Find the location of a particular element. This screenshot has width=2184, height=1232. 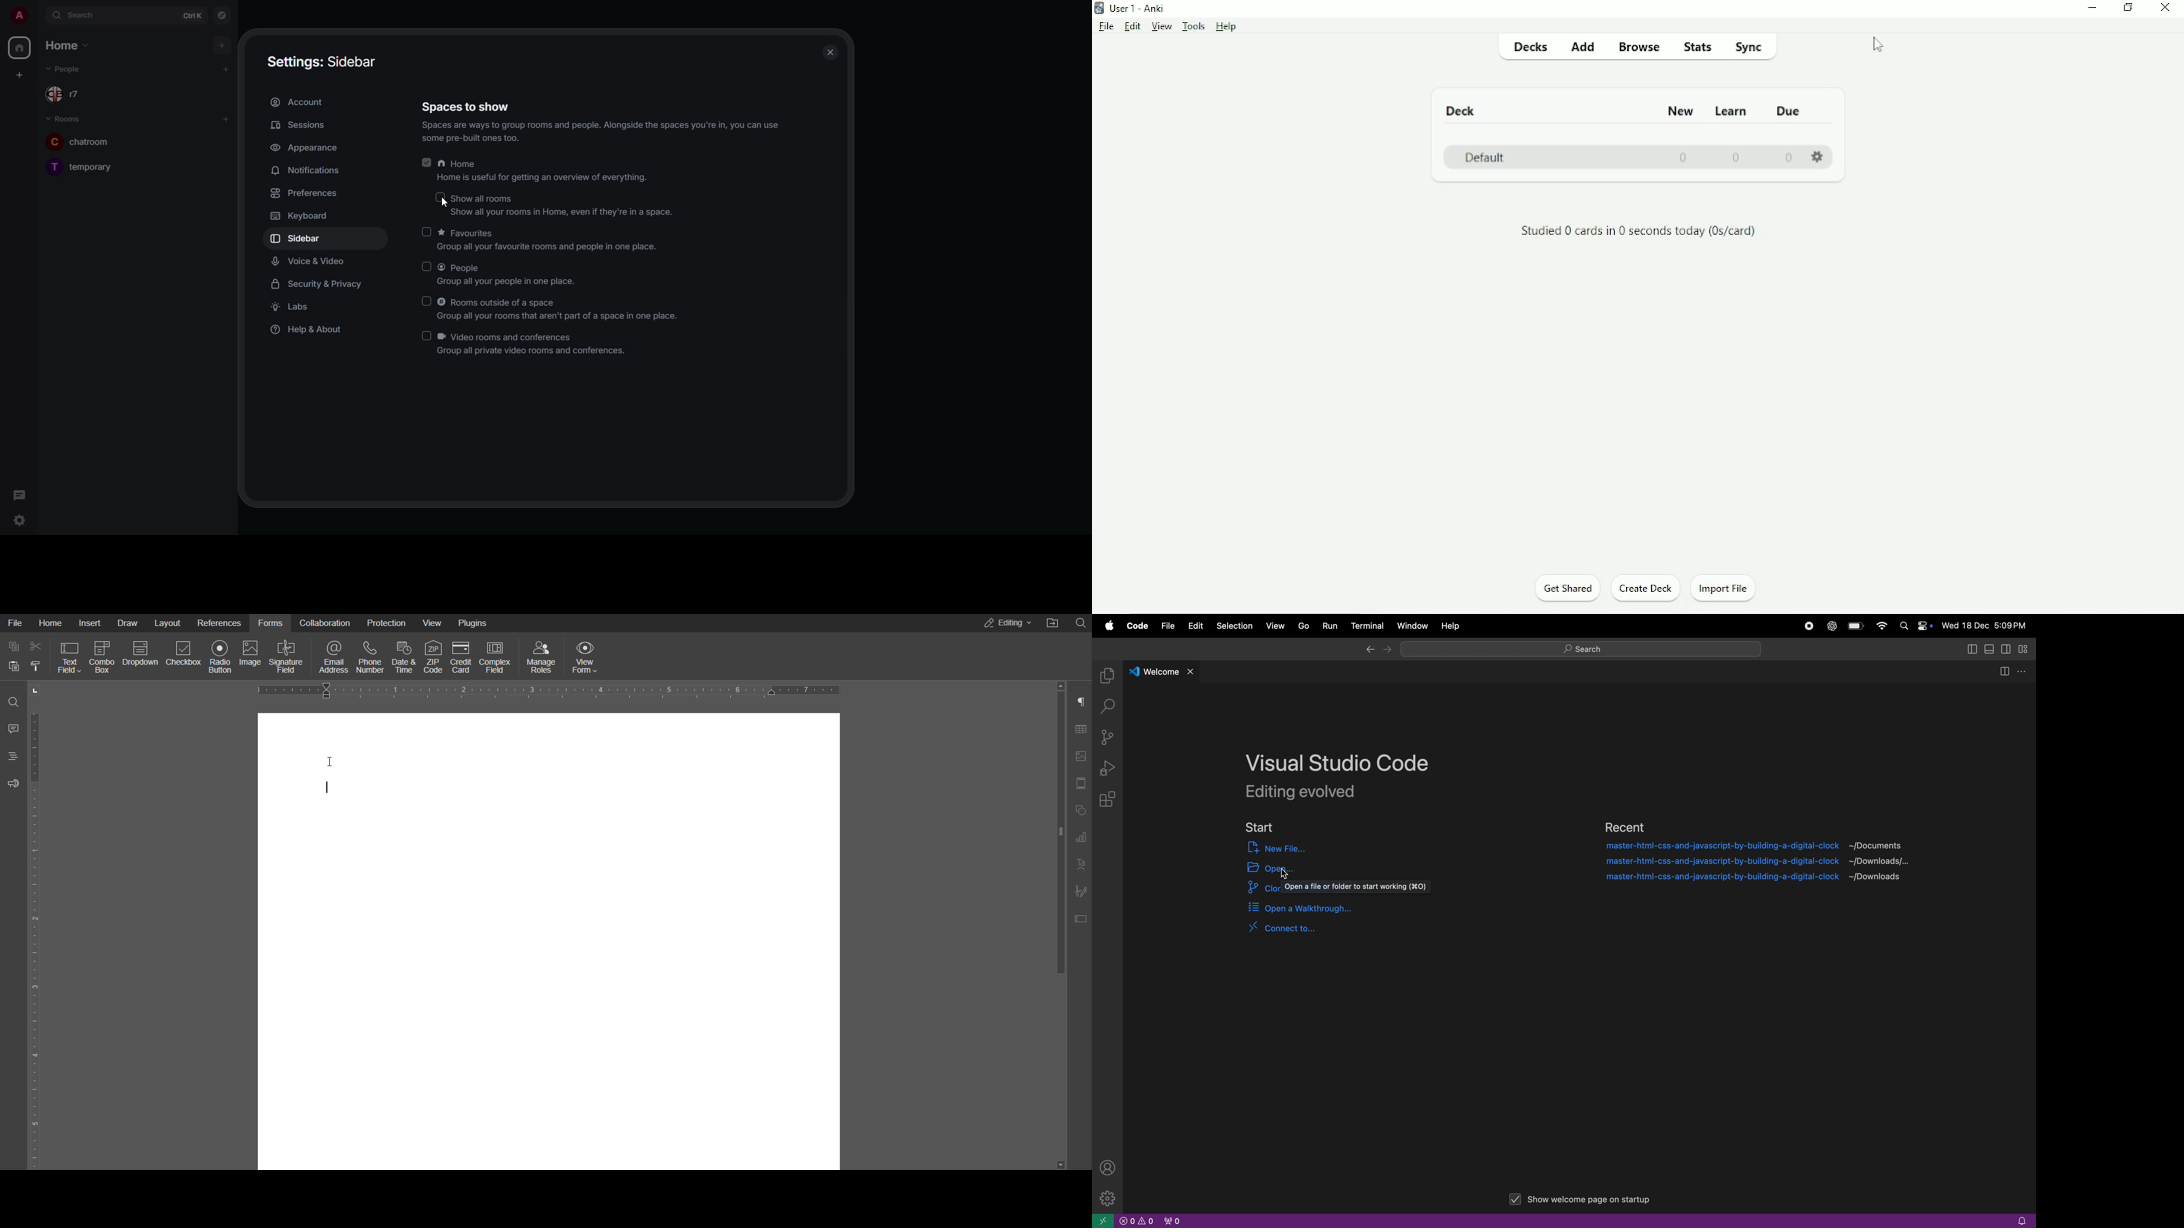

Cursor is located at coordinates (1878, 46).